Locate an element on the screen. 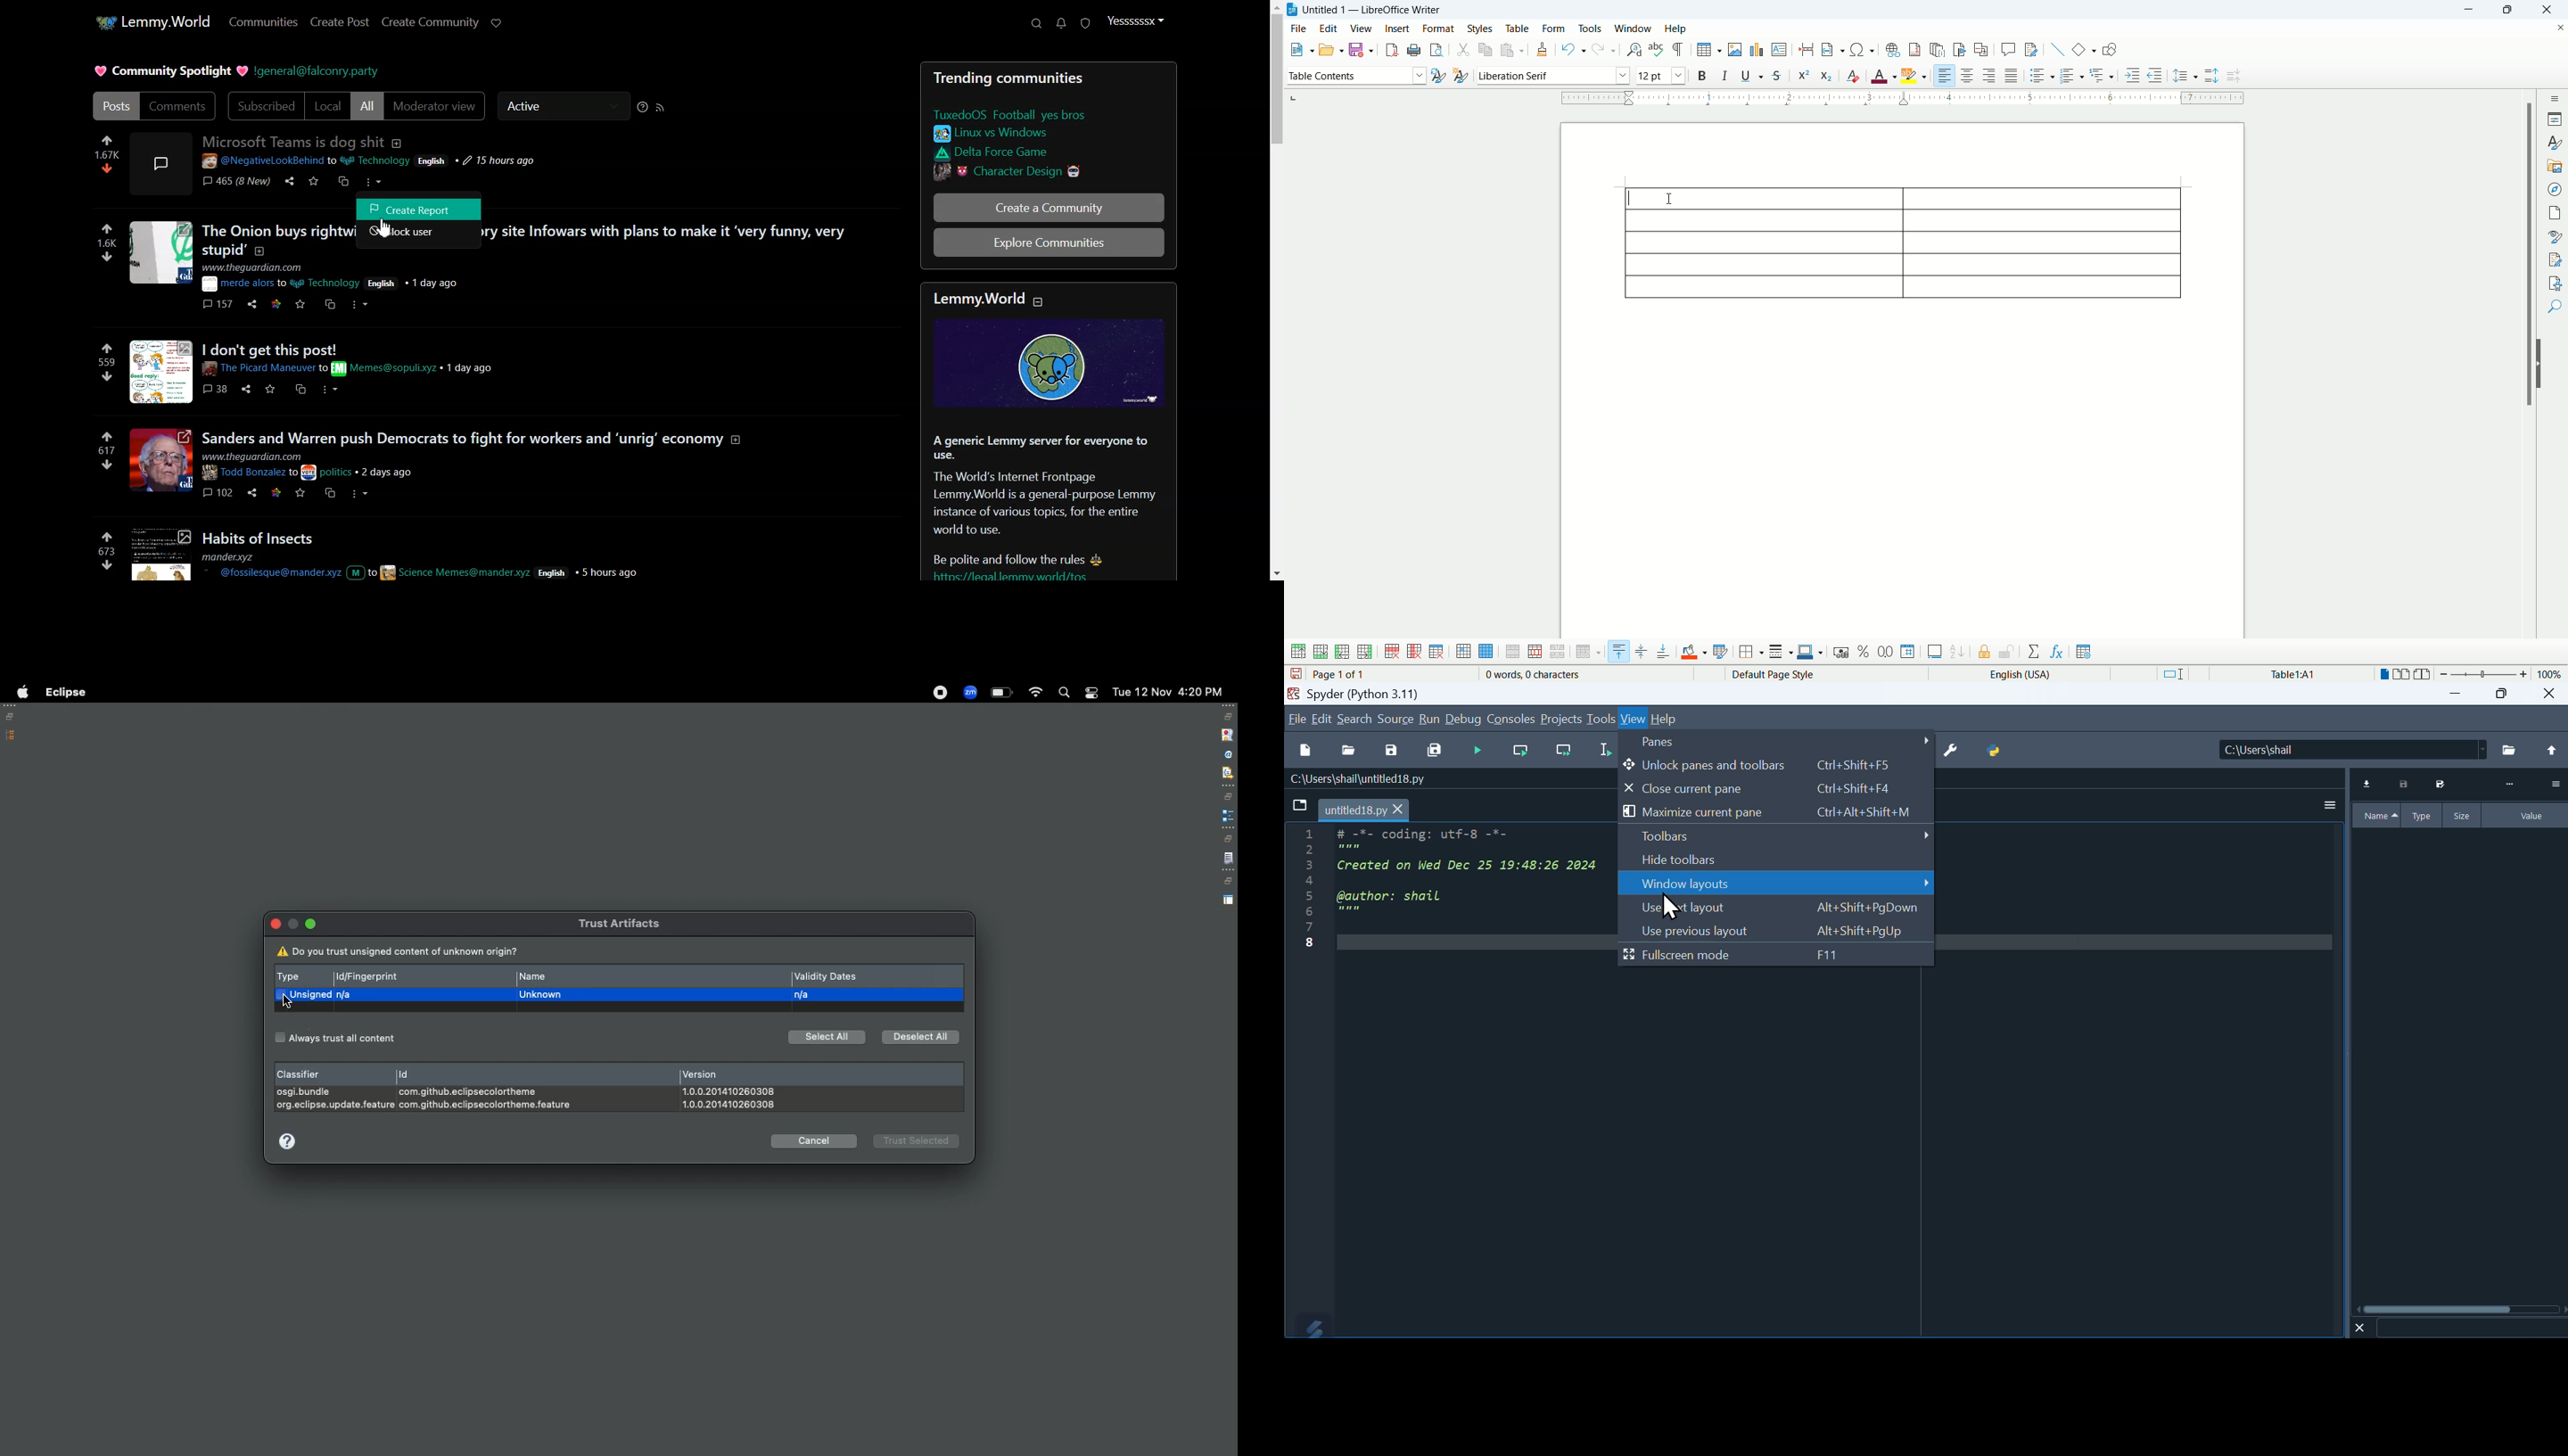 This screenshot has width=2576, height=1456. page count is located at coordinates (1342, 675).